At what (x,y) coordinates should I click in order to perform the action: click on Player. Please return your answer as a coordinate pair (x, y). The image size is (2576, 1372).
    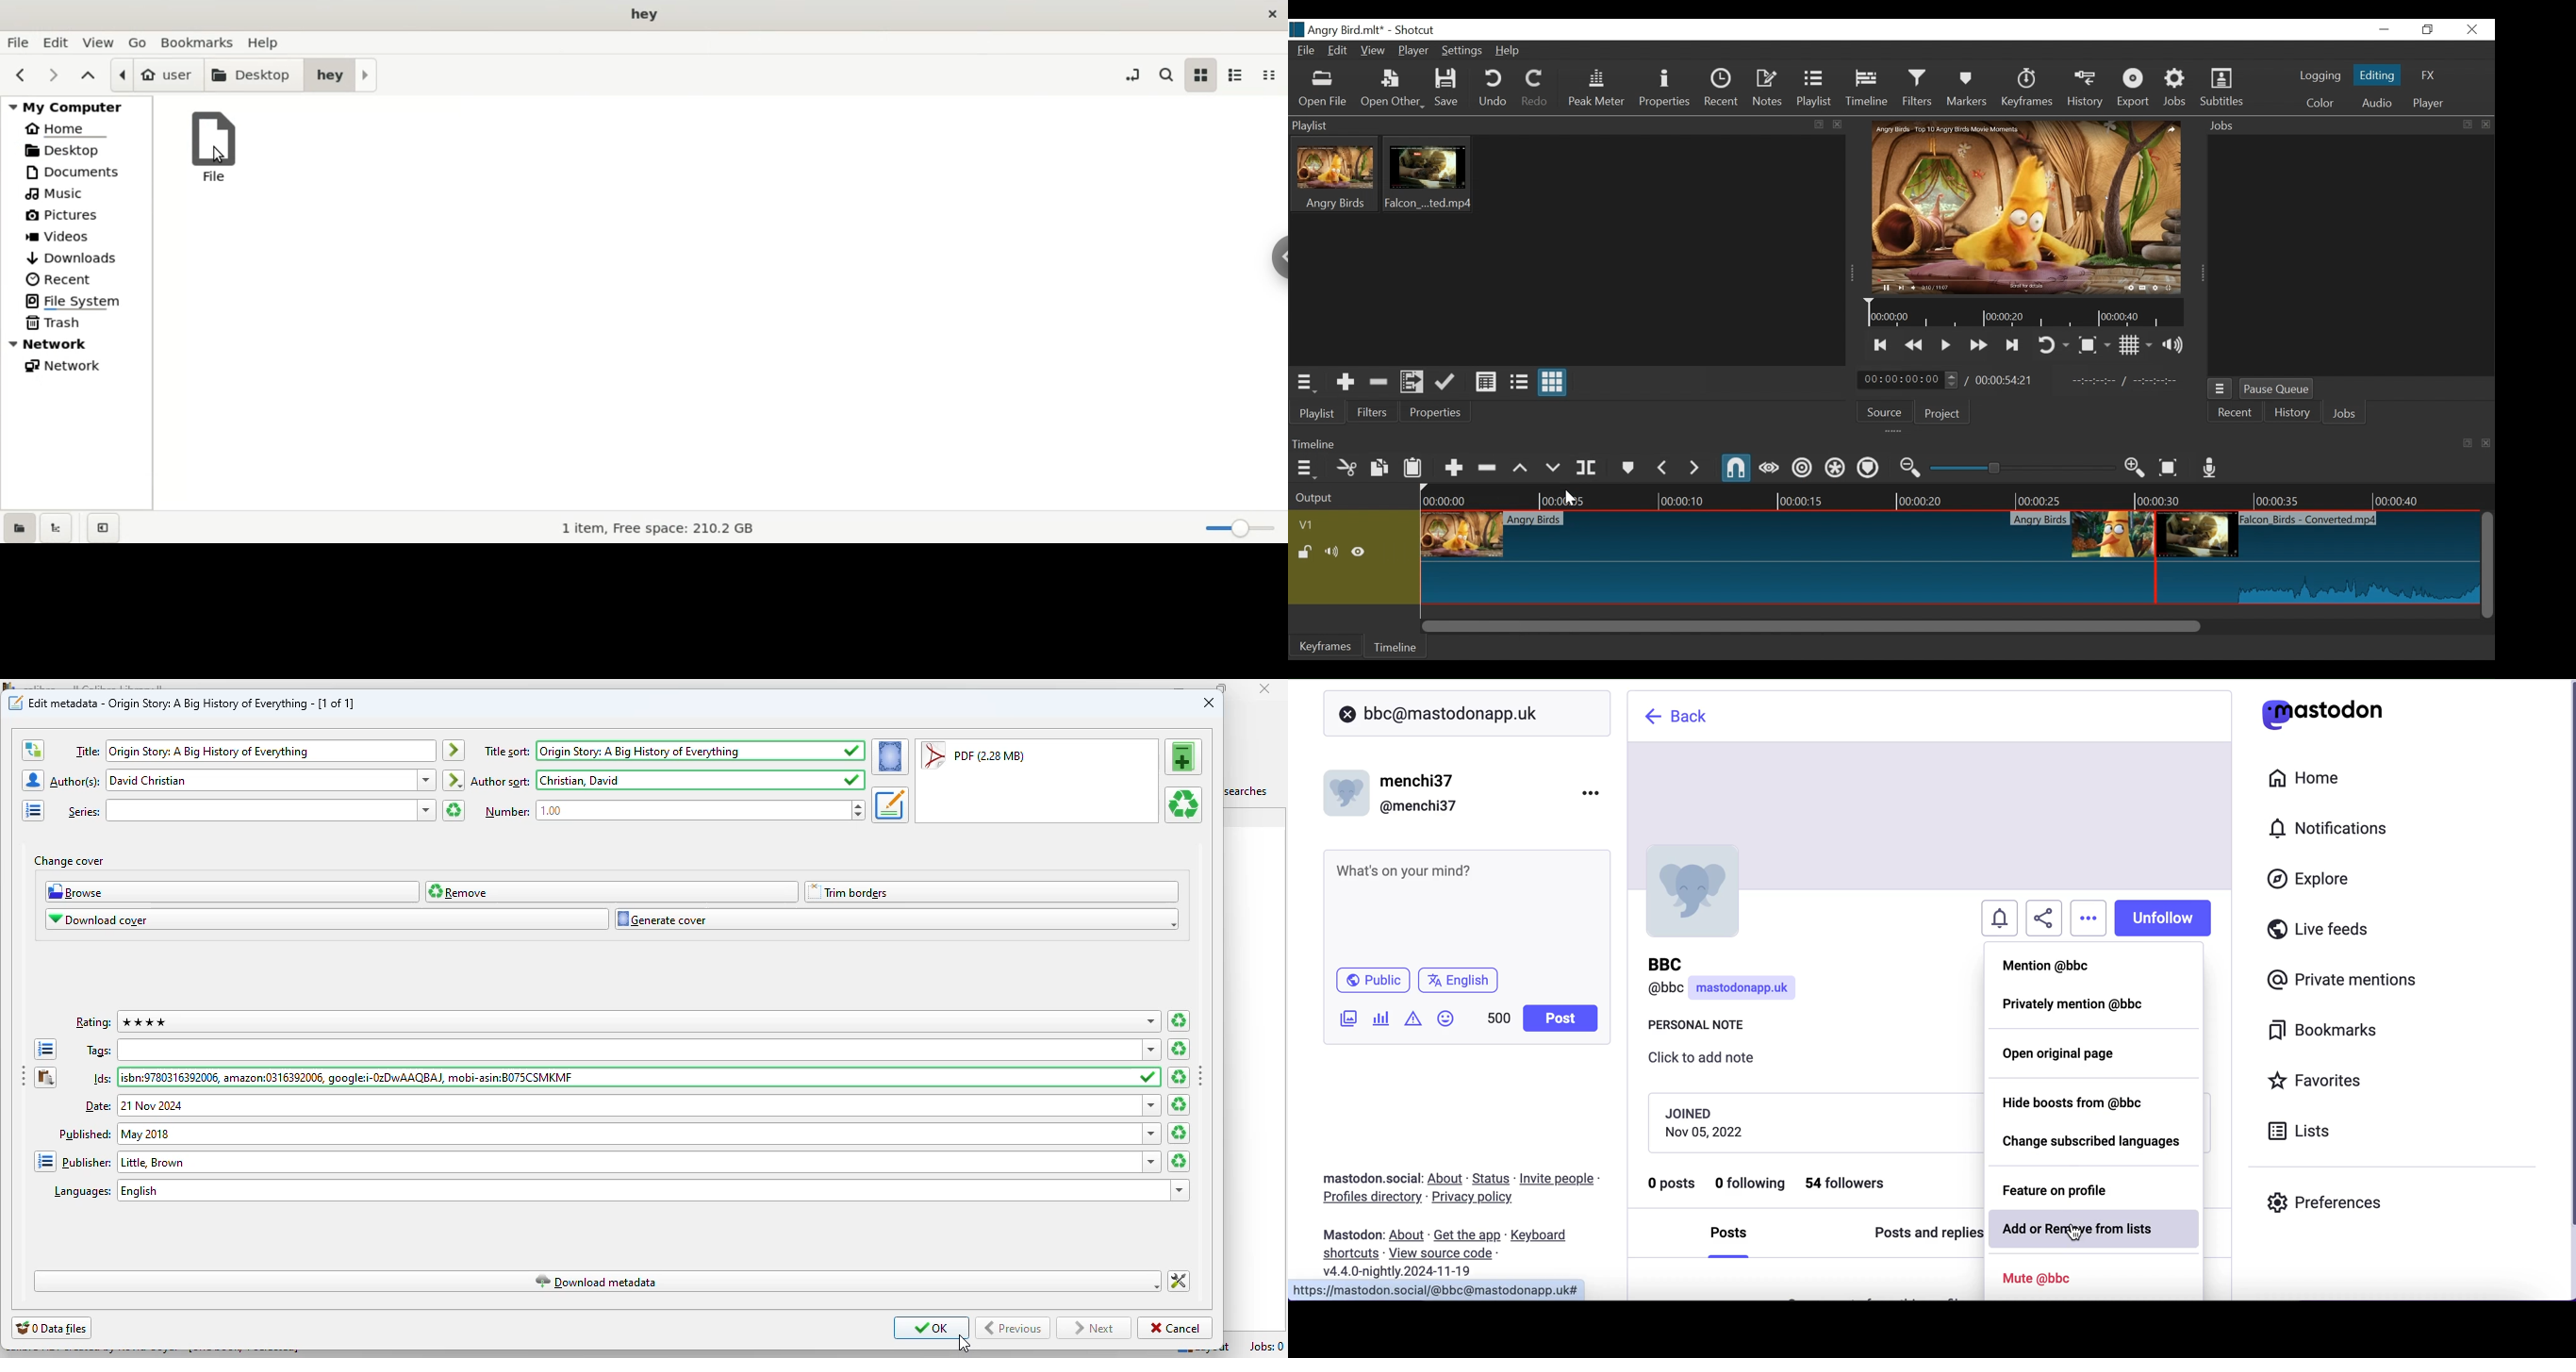
    Looking at the image, I should click on (1414, 52).